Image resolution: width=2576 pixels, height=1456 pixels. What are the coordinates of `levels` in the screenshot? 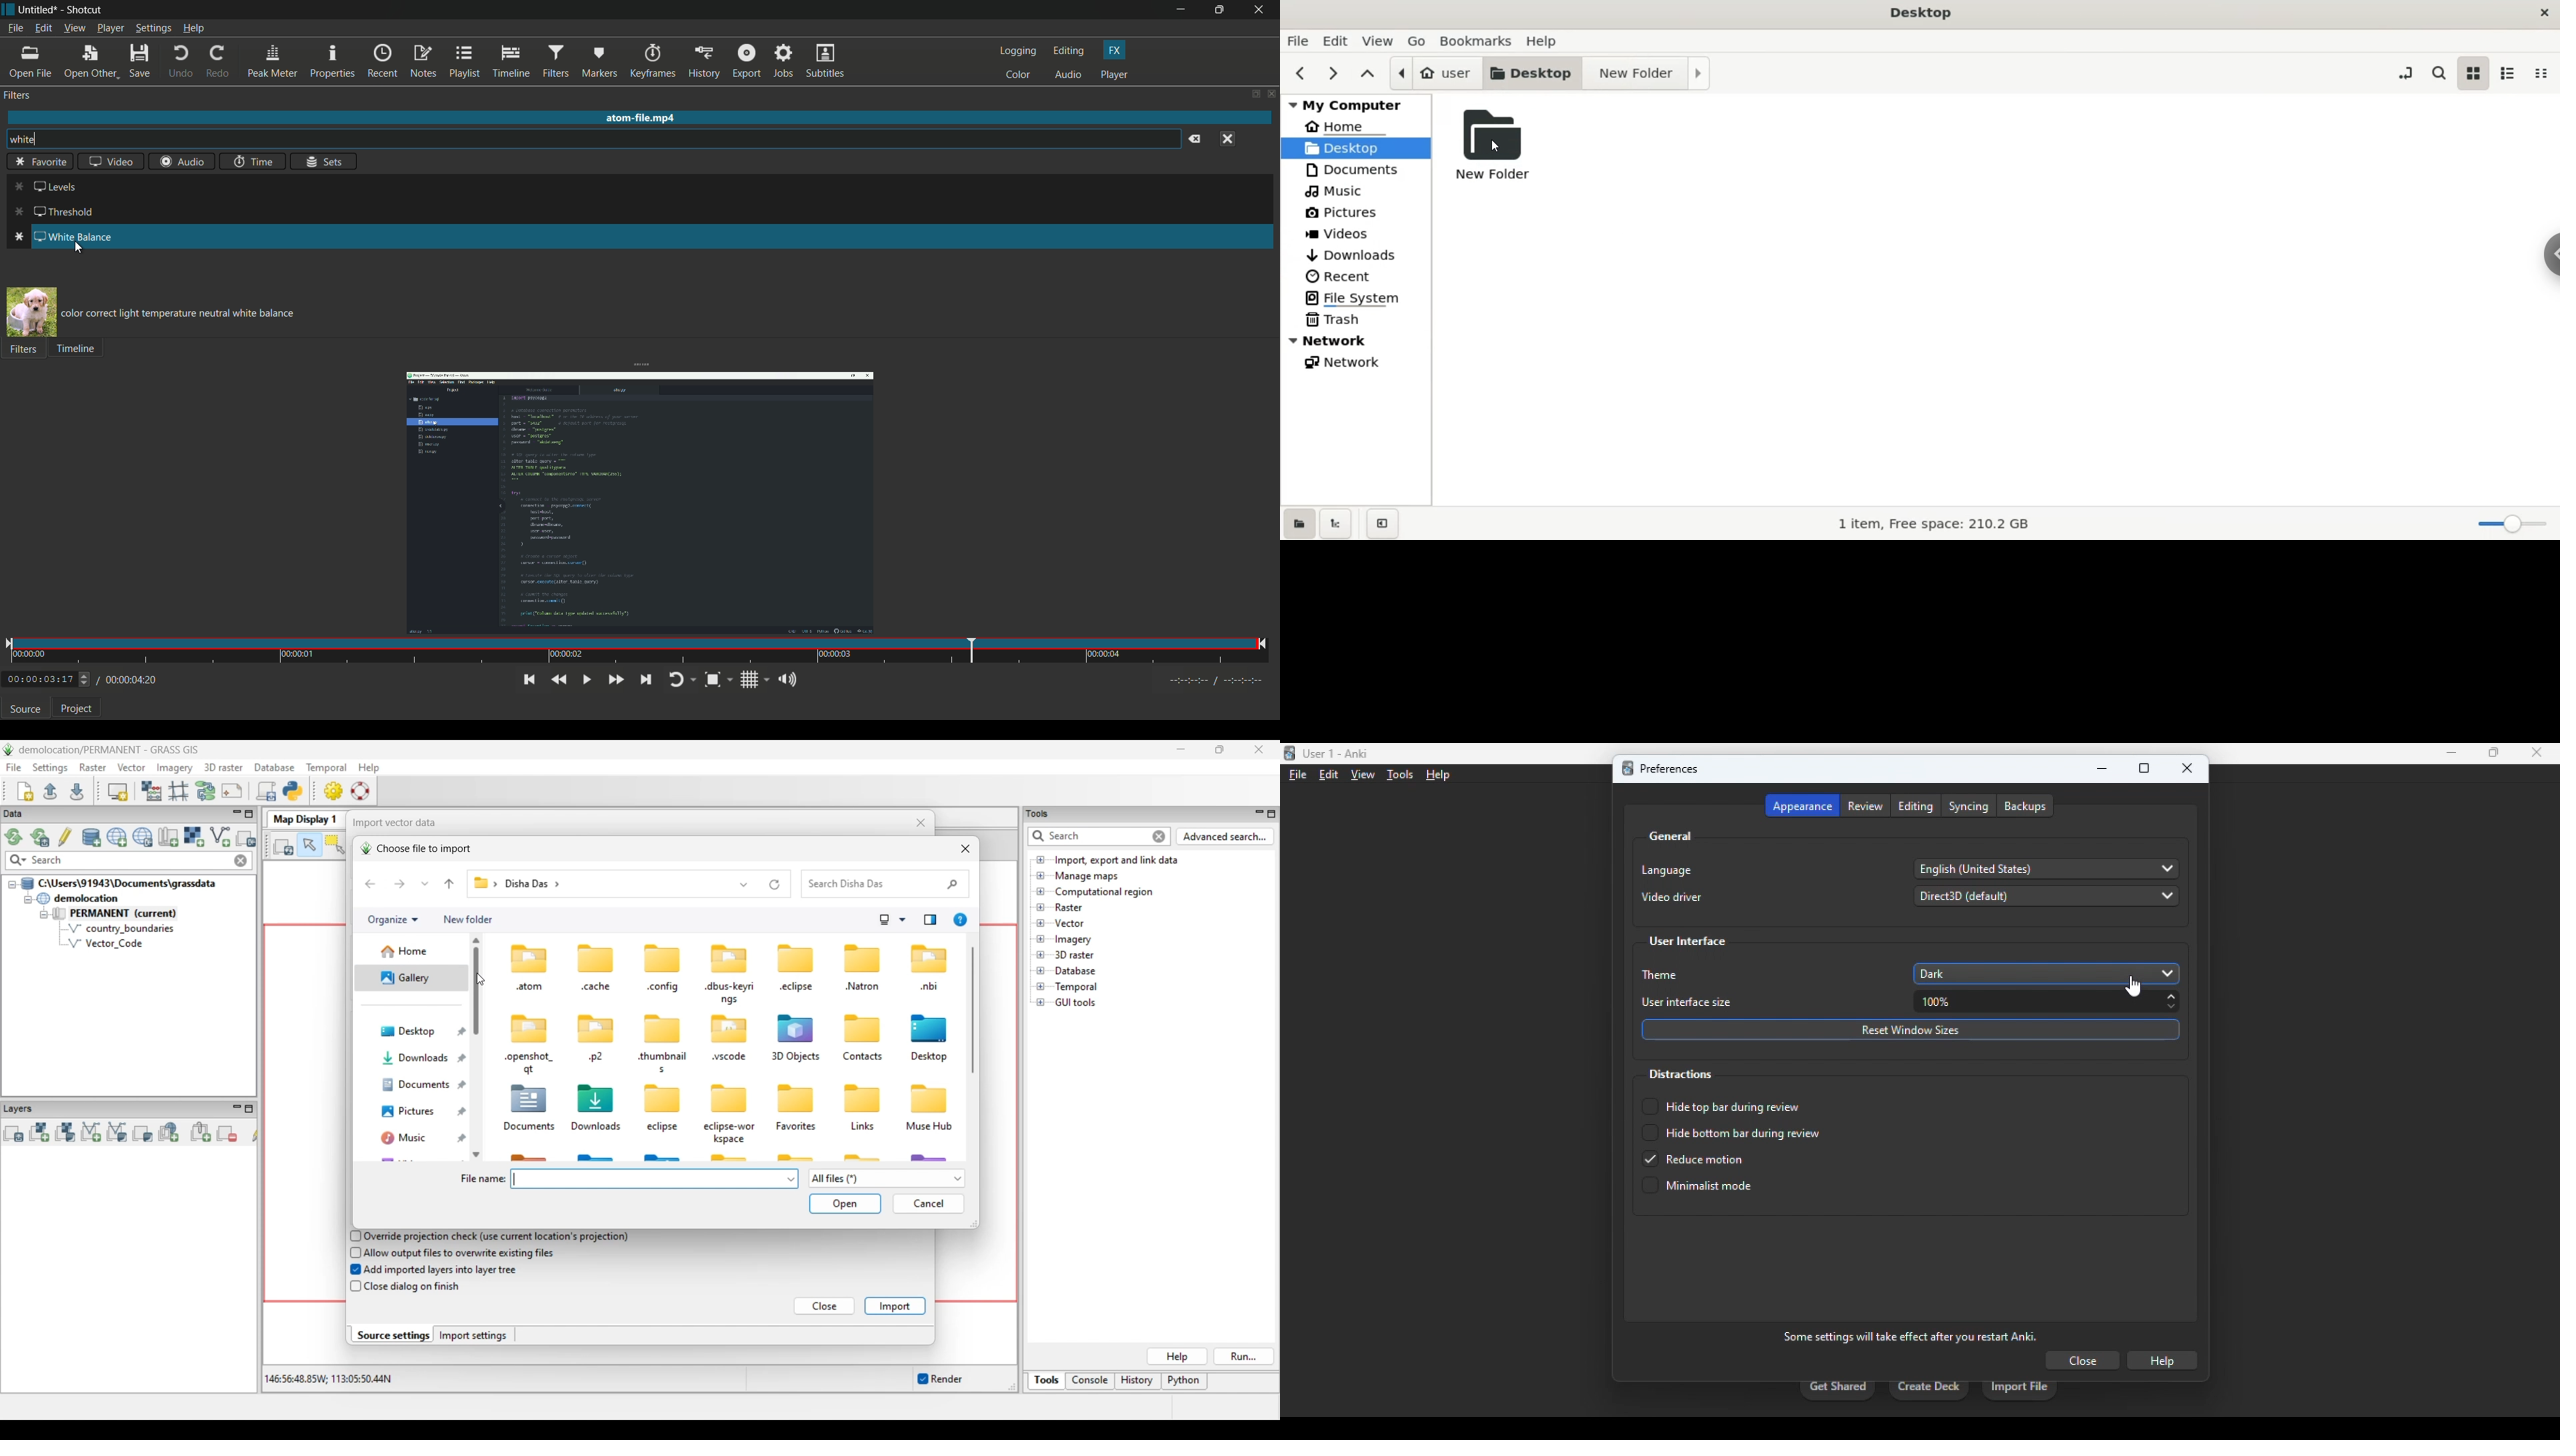 It's located at (46, 187).